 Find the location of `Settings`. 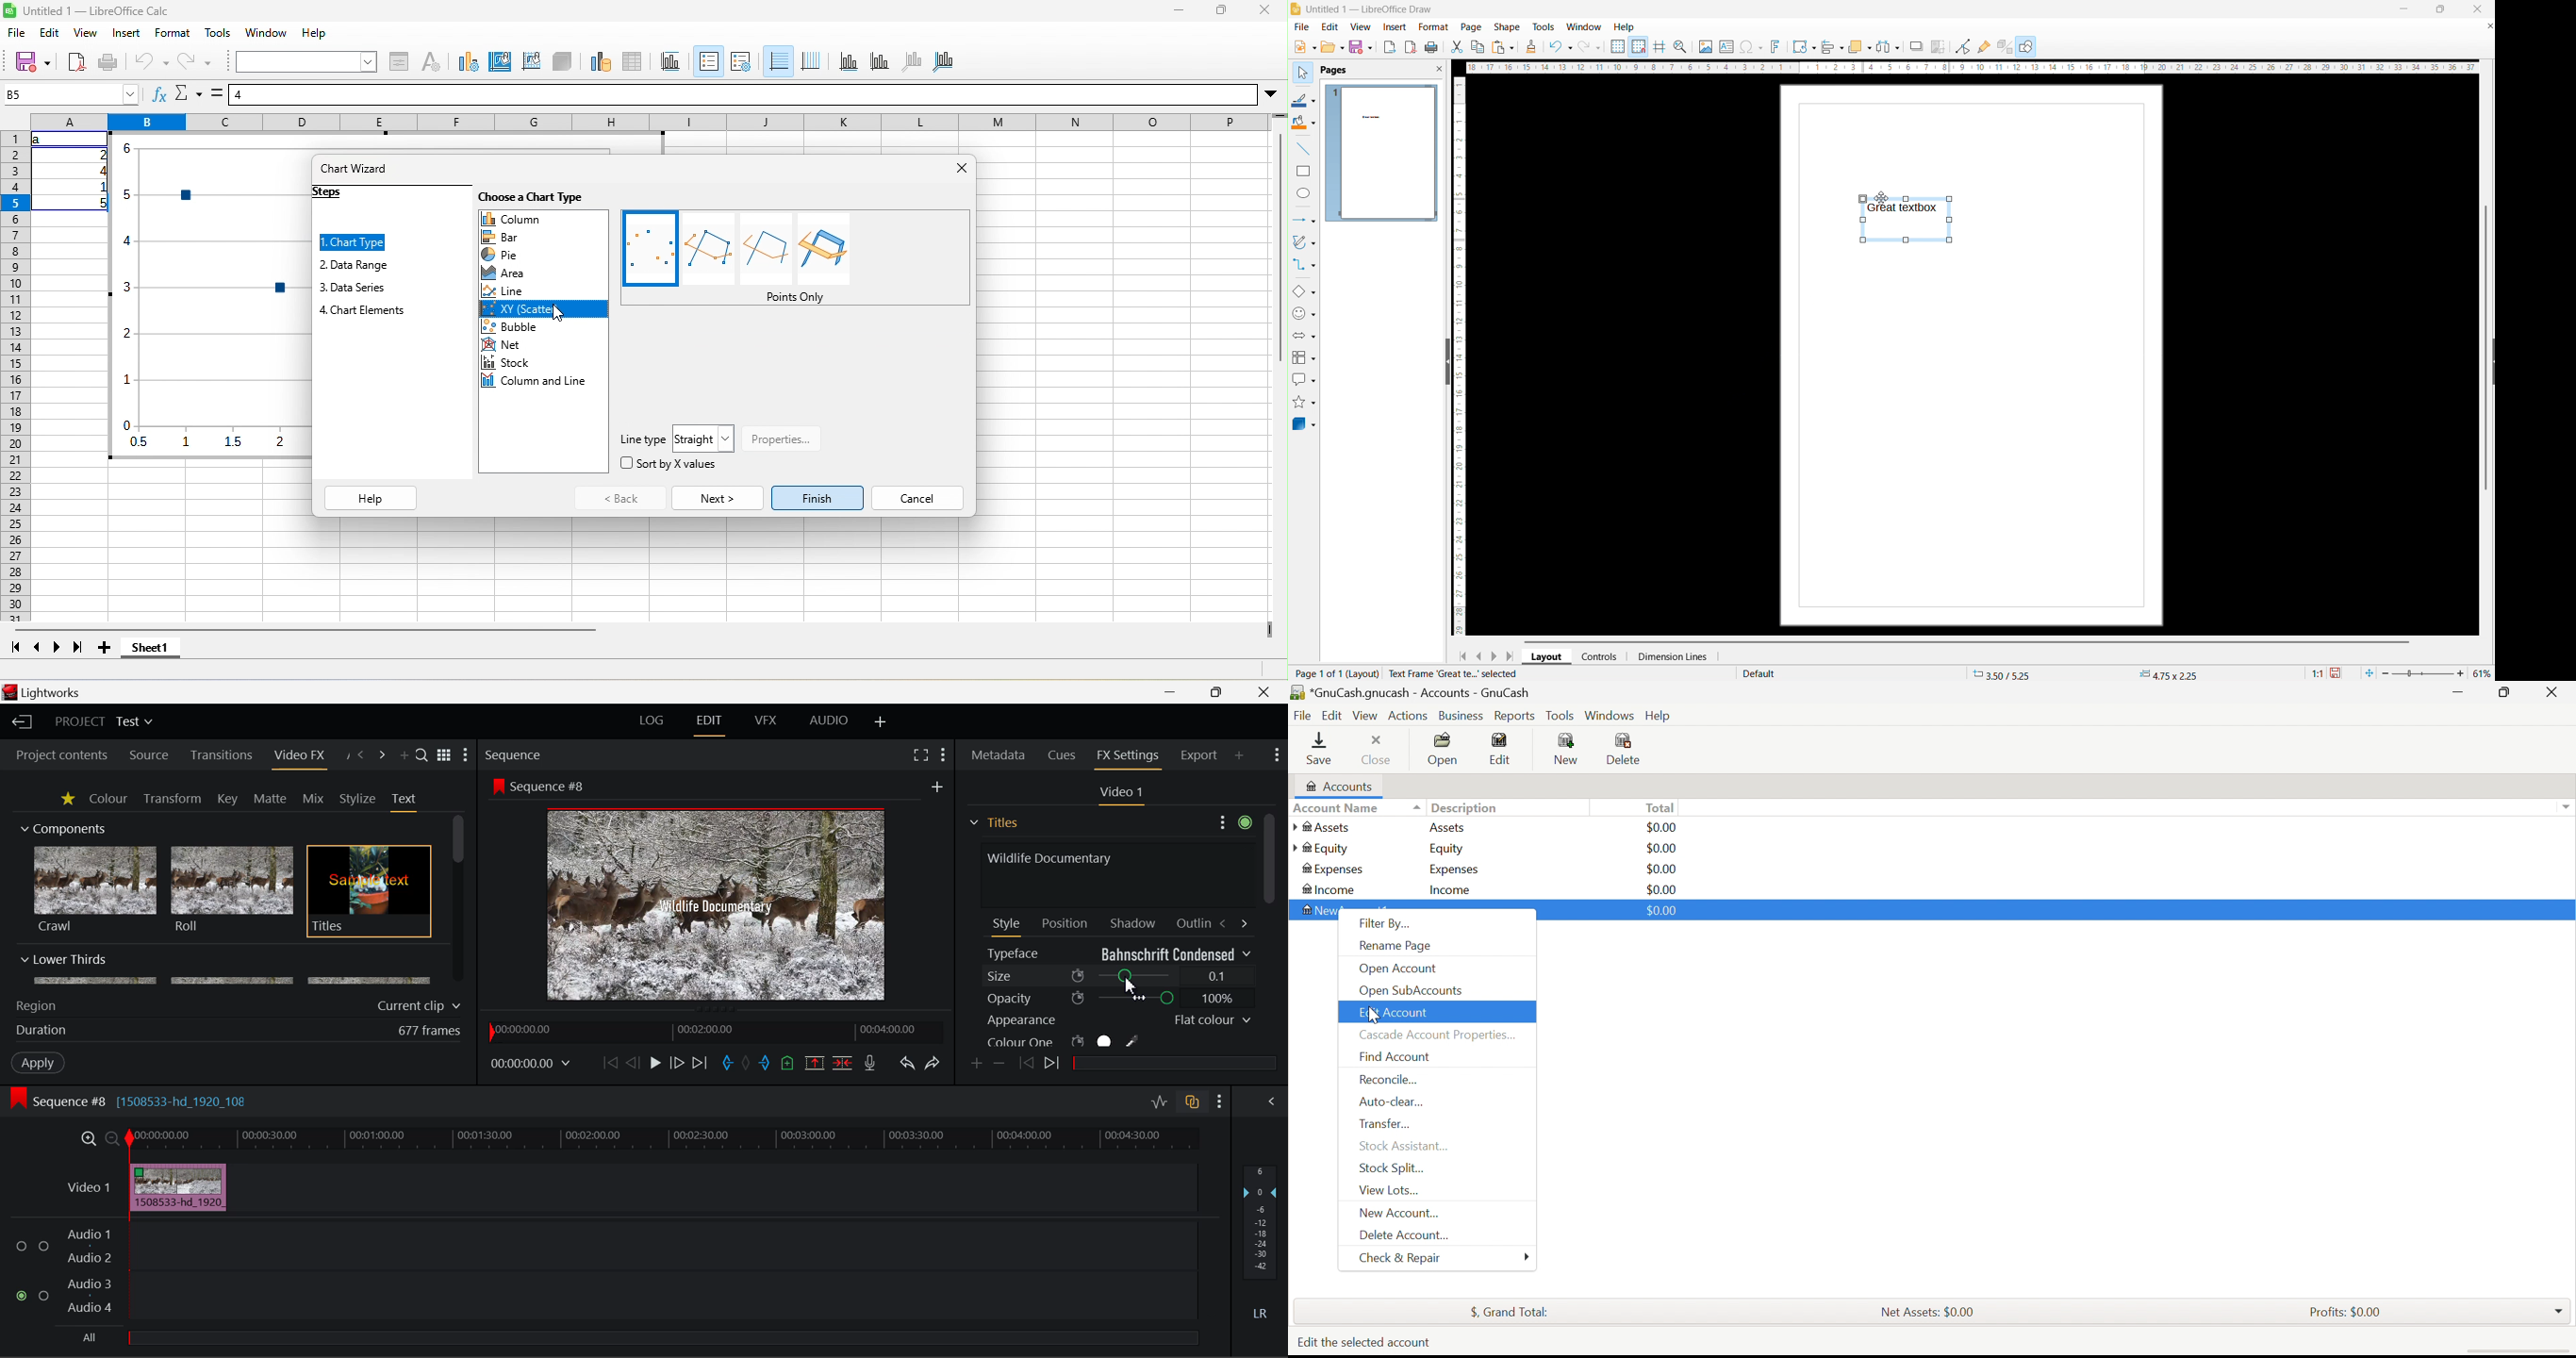

Settings is located at coordinates (1233, 820).